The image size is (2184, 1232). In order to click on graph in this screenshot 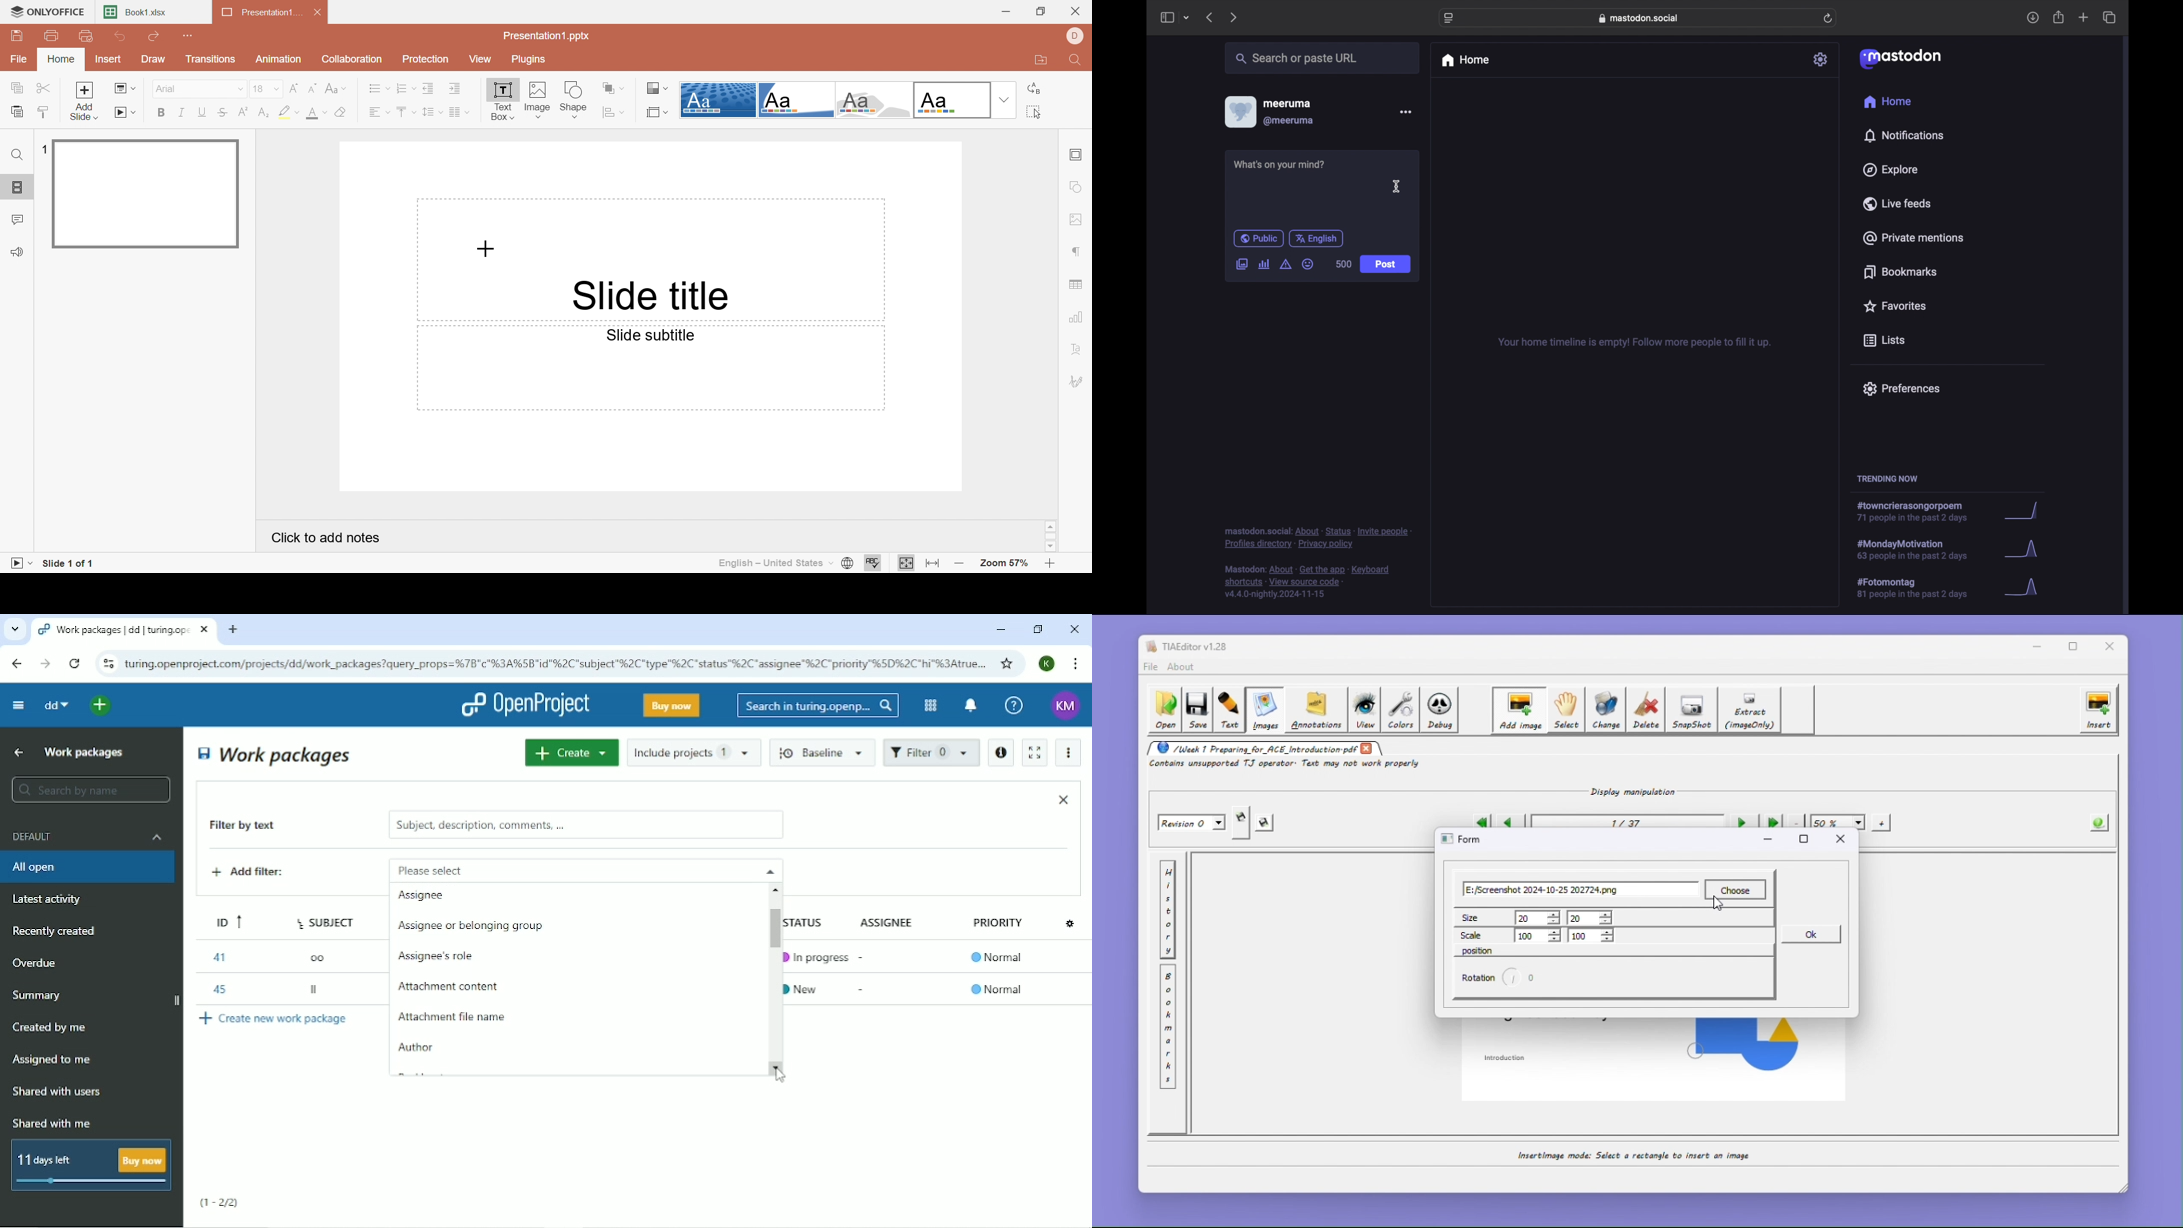, I will do `click(2026, 511)`.